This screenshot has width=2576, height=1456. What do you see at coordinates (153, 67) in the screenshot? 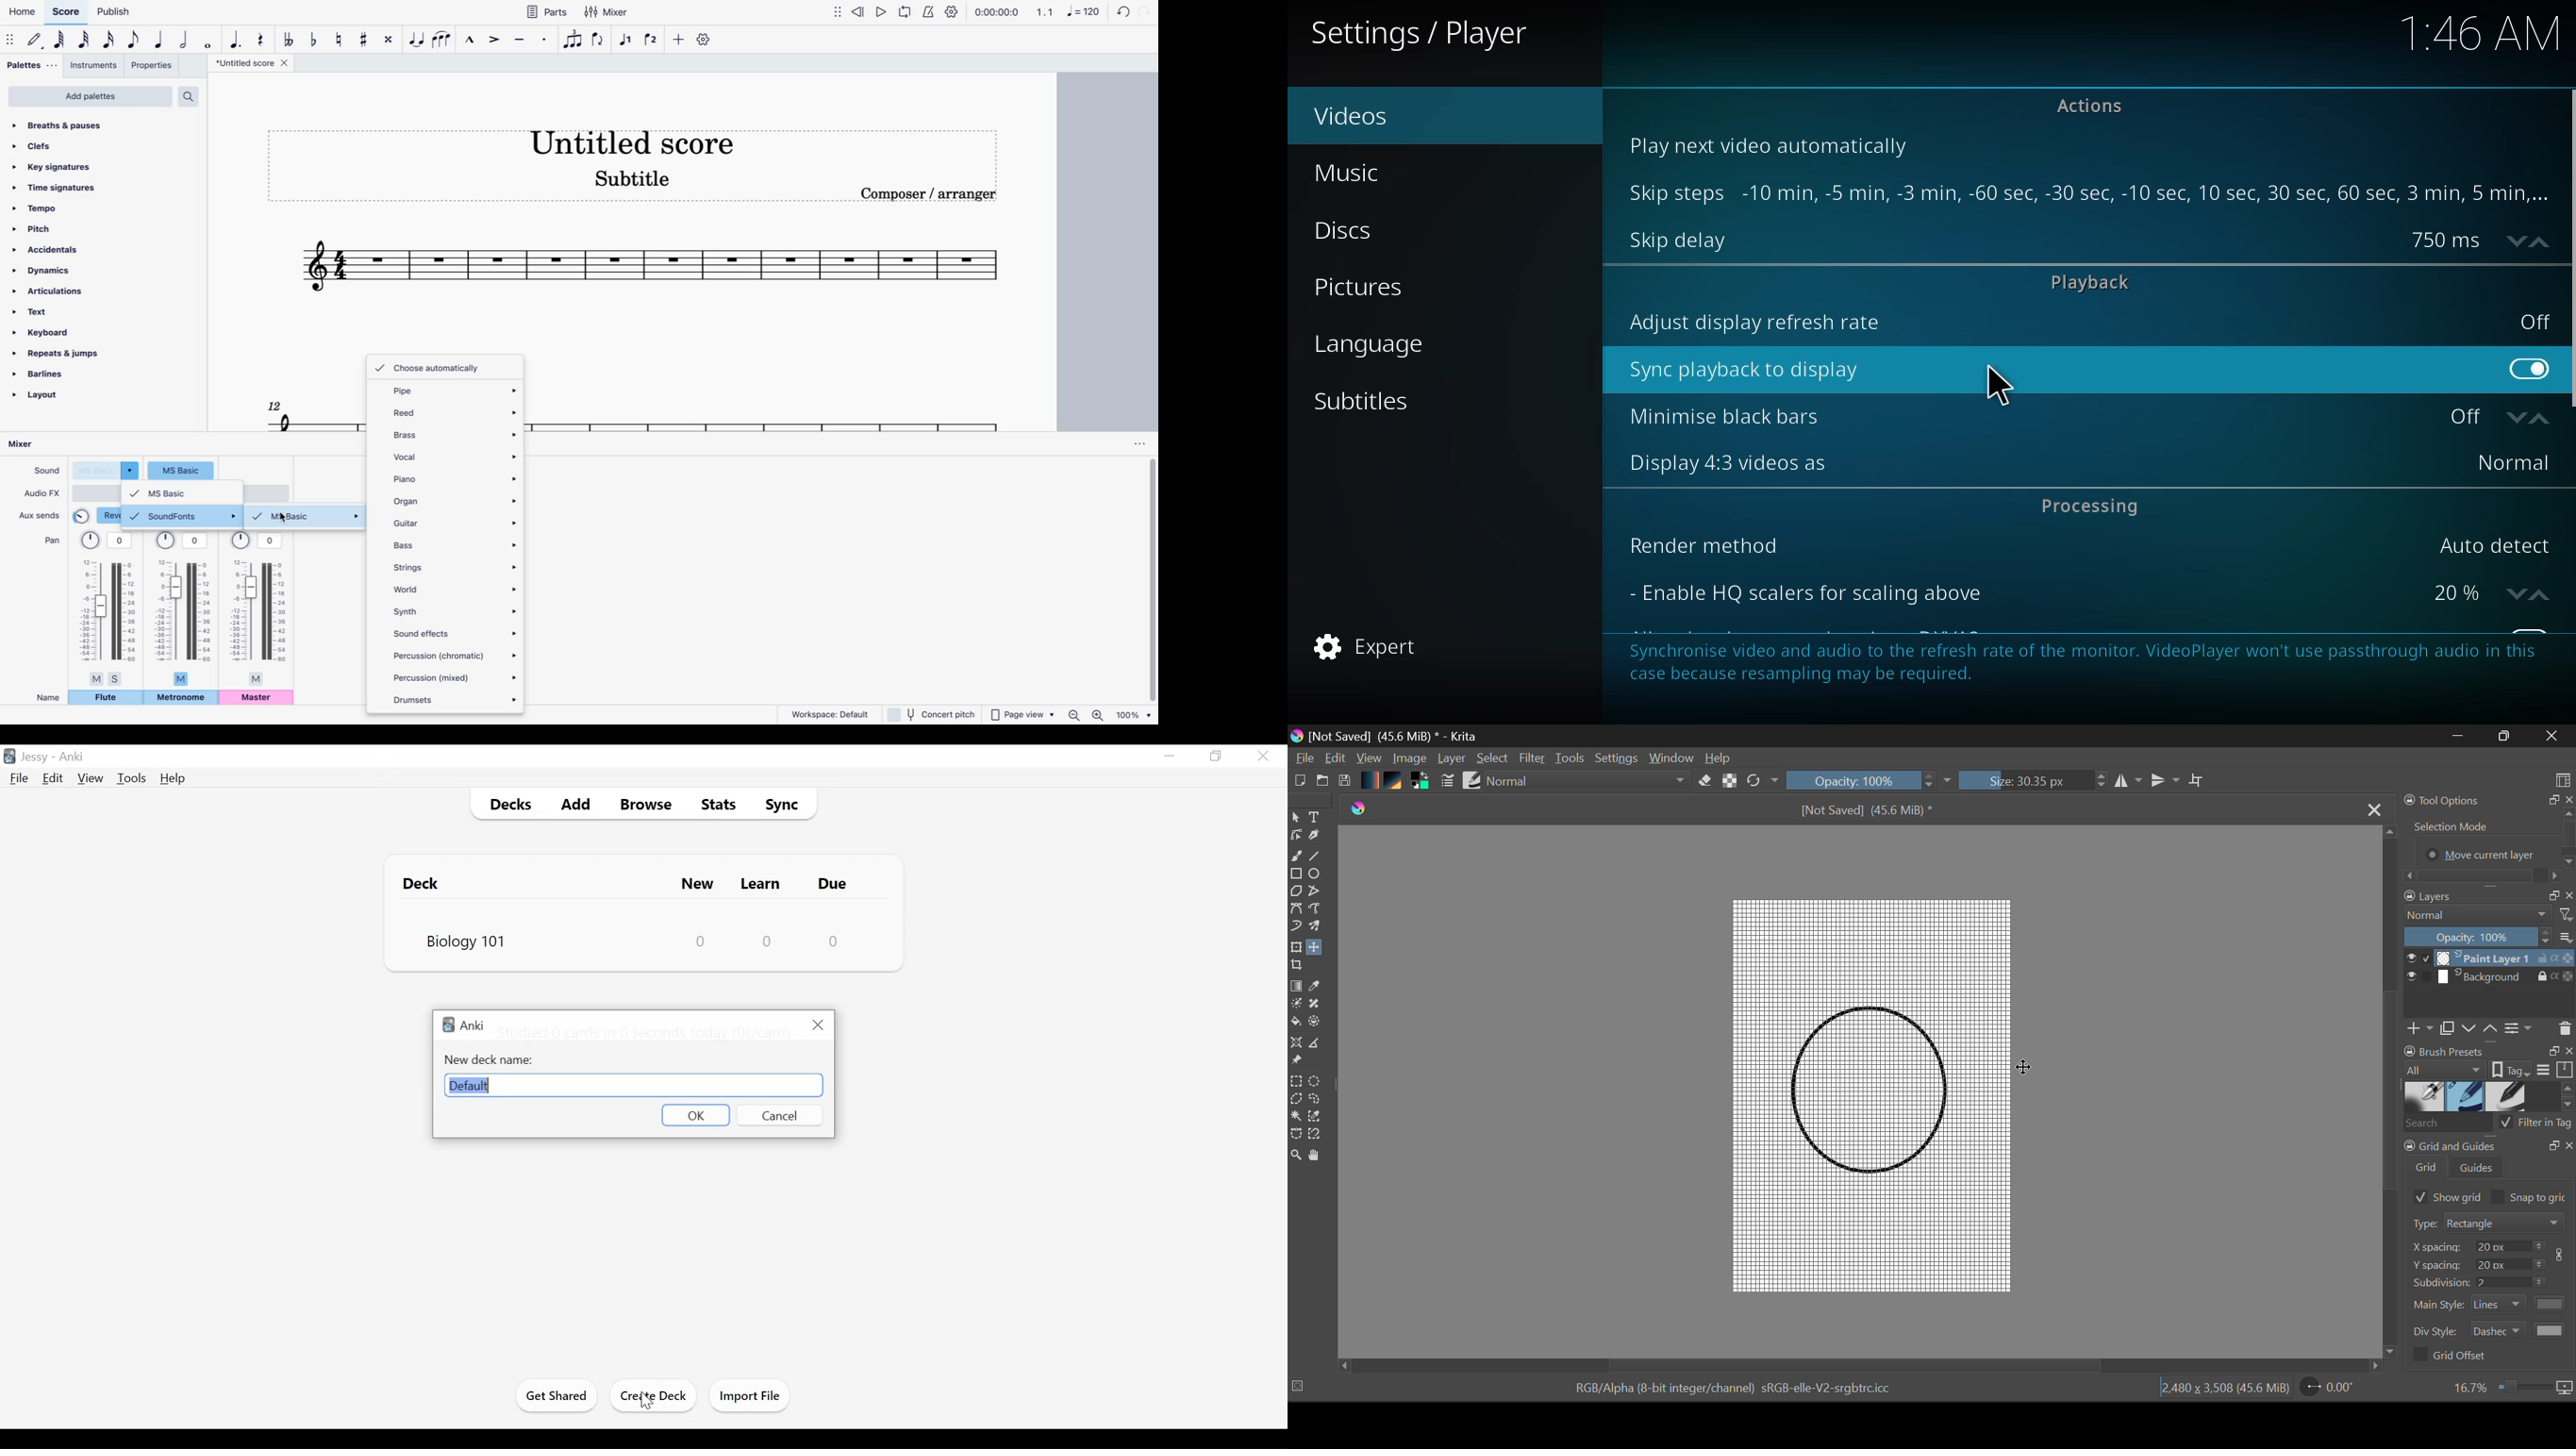
I see `properties` at bounding box center [153, 67].